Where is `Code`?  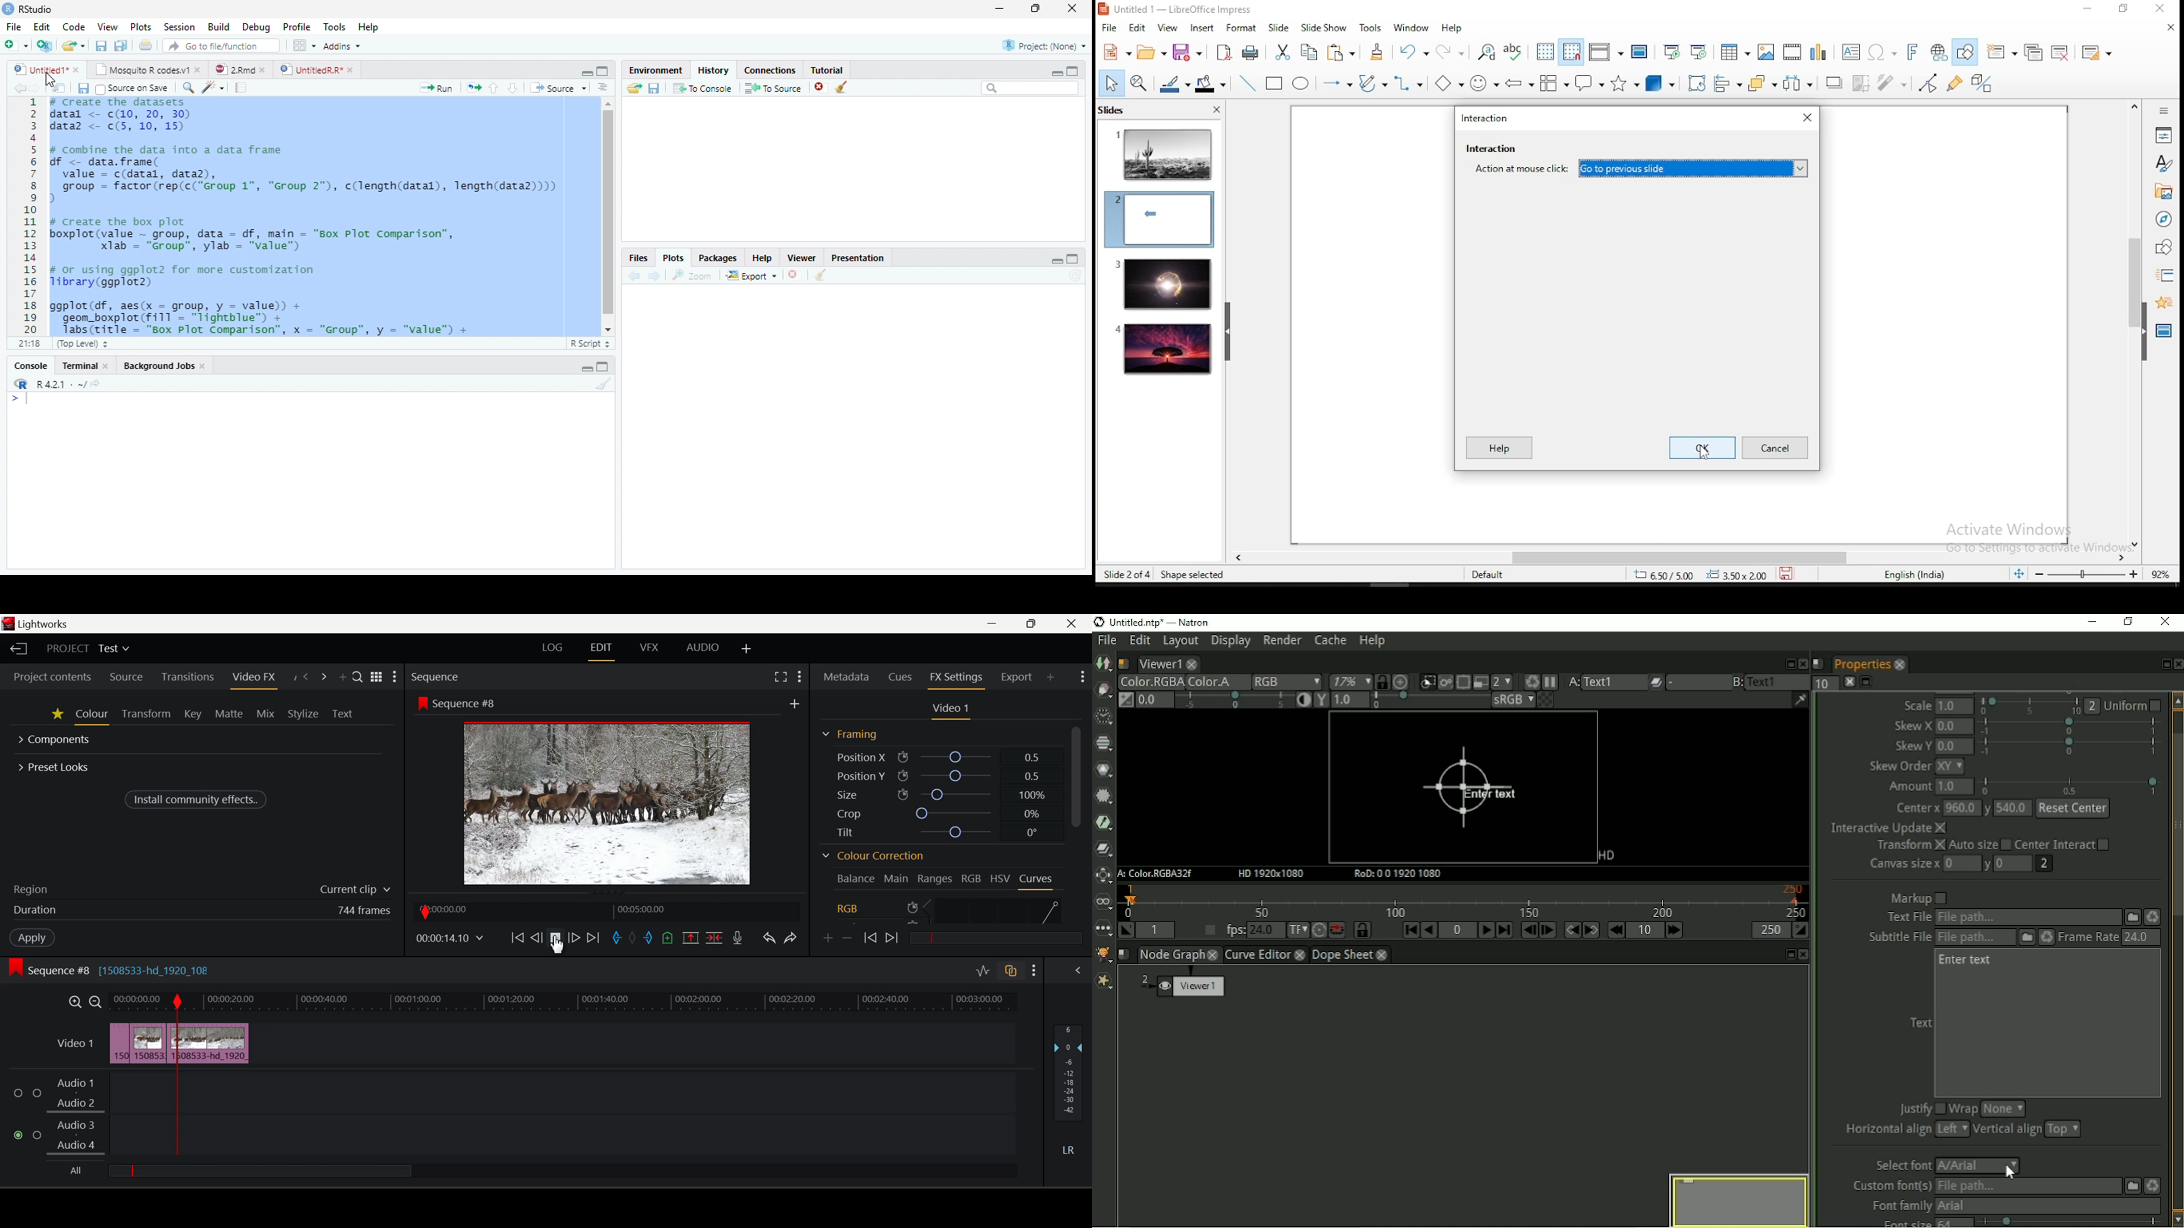 Code is located at coordinates (73, 27).